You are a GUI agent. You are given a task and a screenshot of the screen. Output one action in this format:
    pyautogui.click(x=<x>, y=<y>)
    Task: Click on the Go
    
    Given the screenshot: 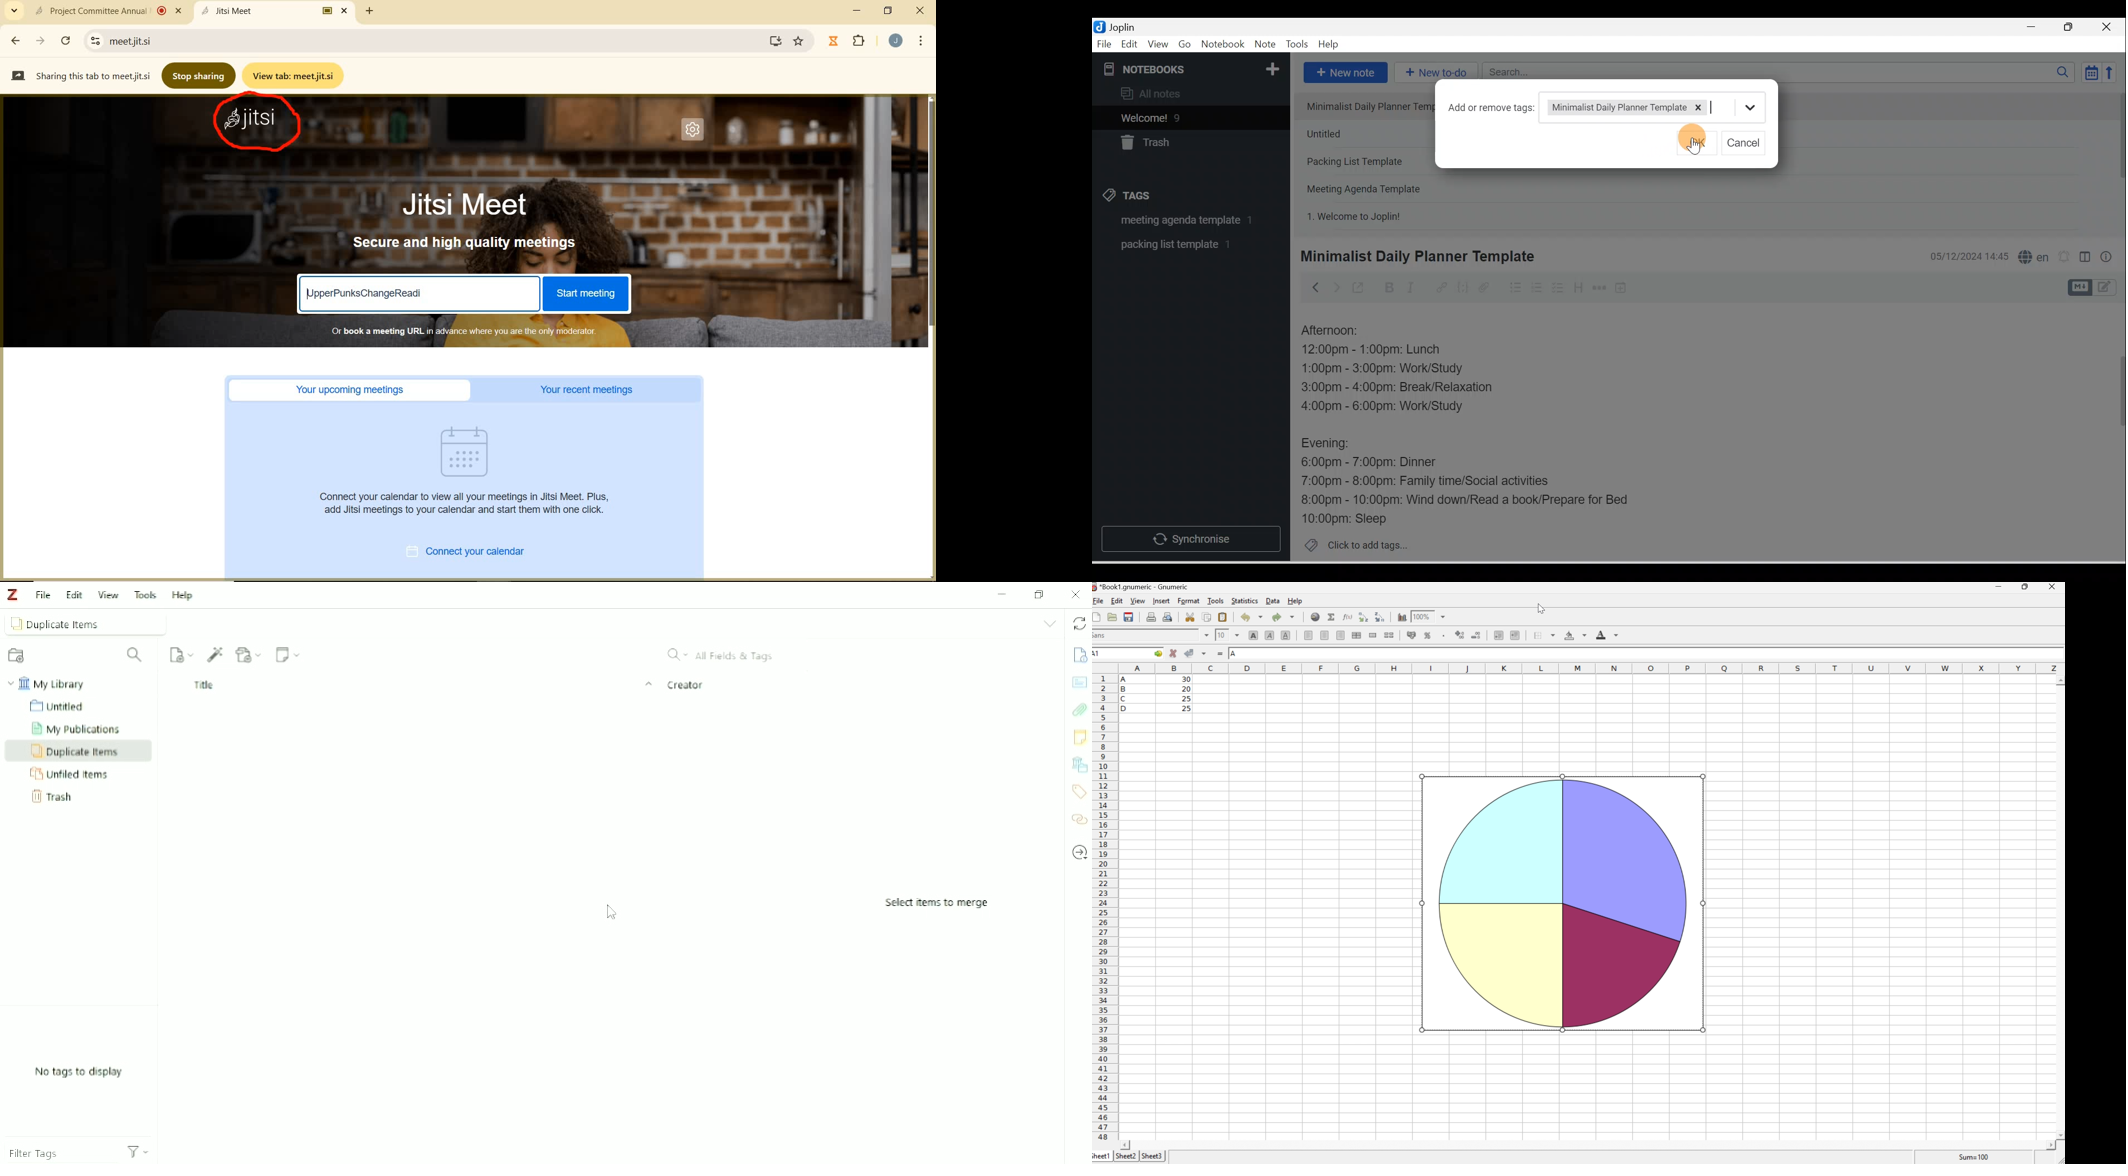 What is the action you would take?
    pyautogui.click(x=1186, y=45)
    